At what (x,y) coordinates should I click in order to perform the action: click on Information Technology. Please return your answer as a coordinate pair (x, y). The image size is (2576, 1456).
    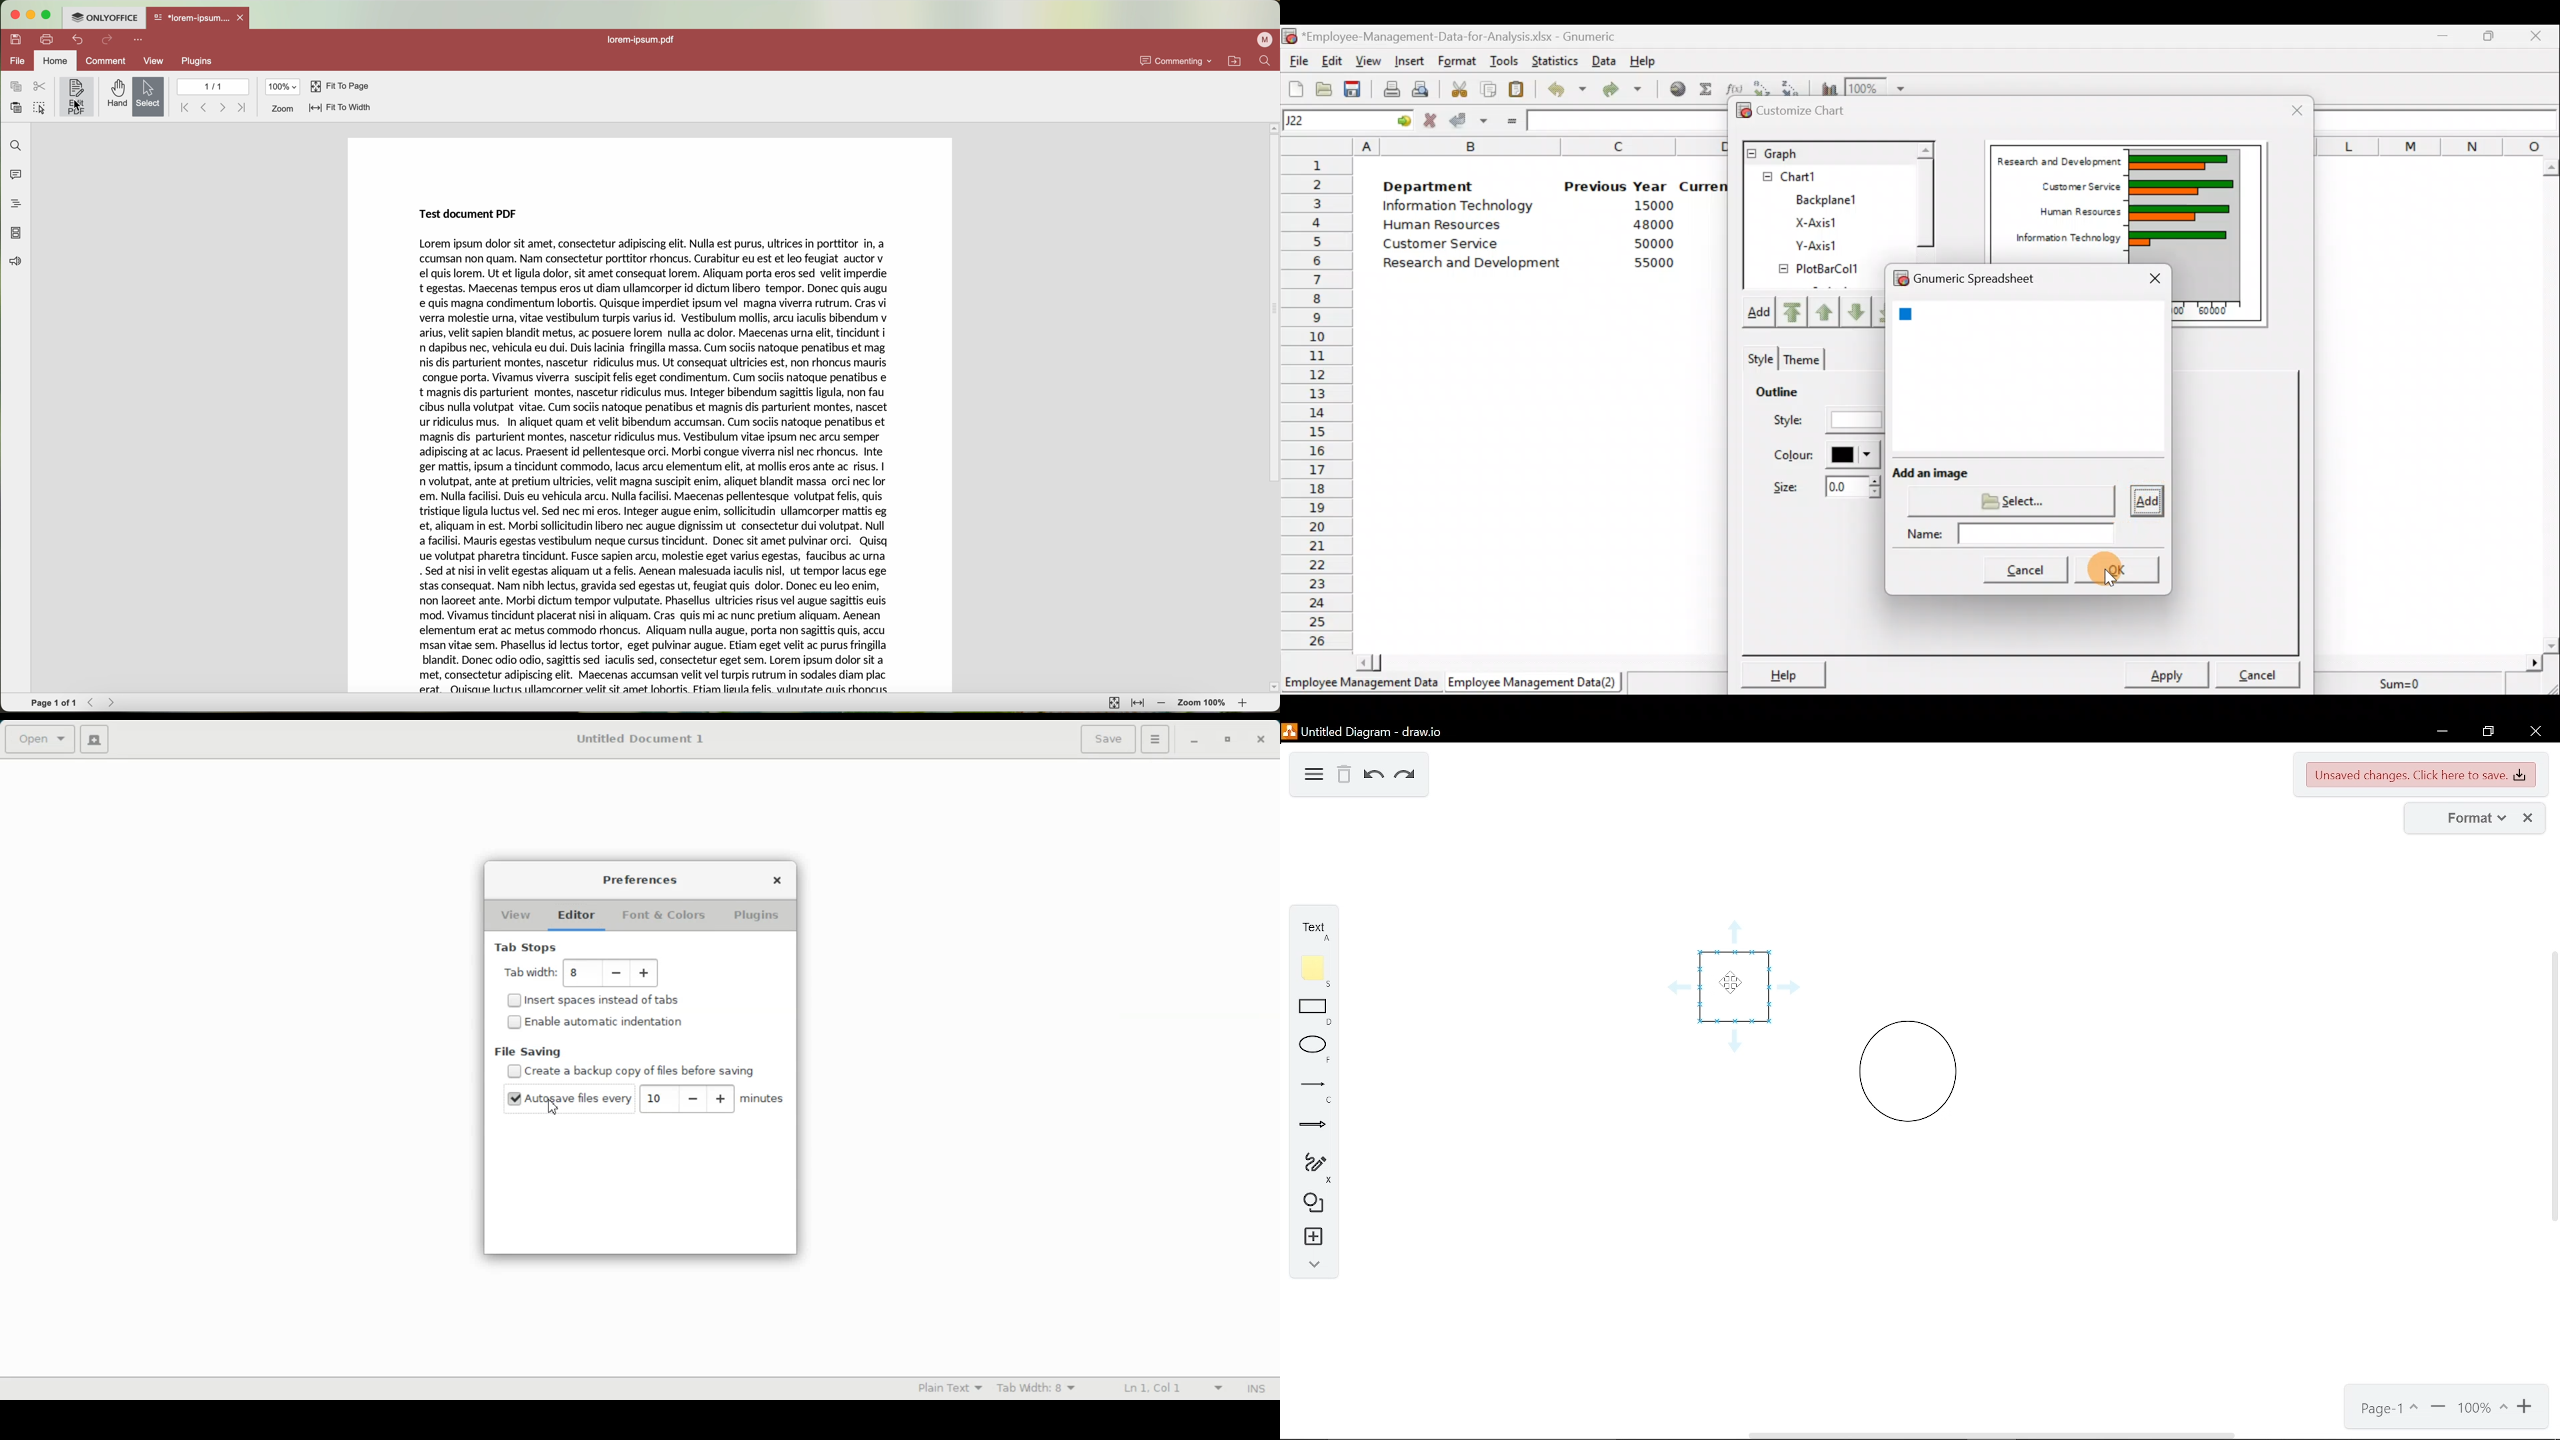
    Looking at the image, I should click on (1459, 208).